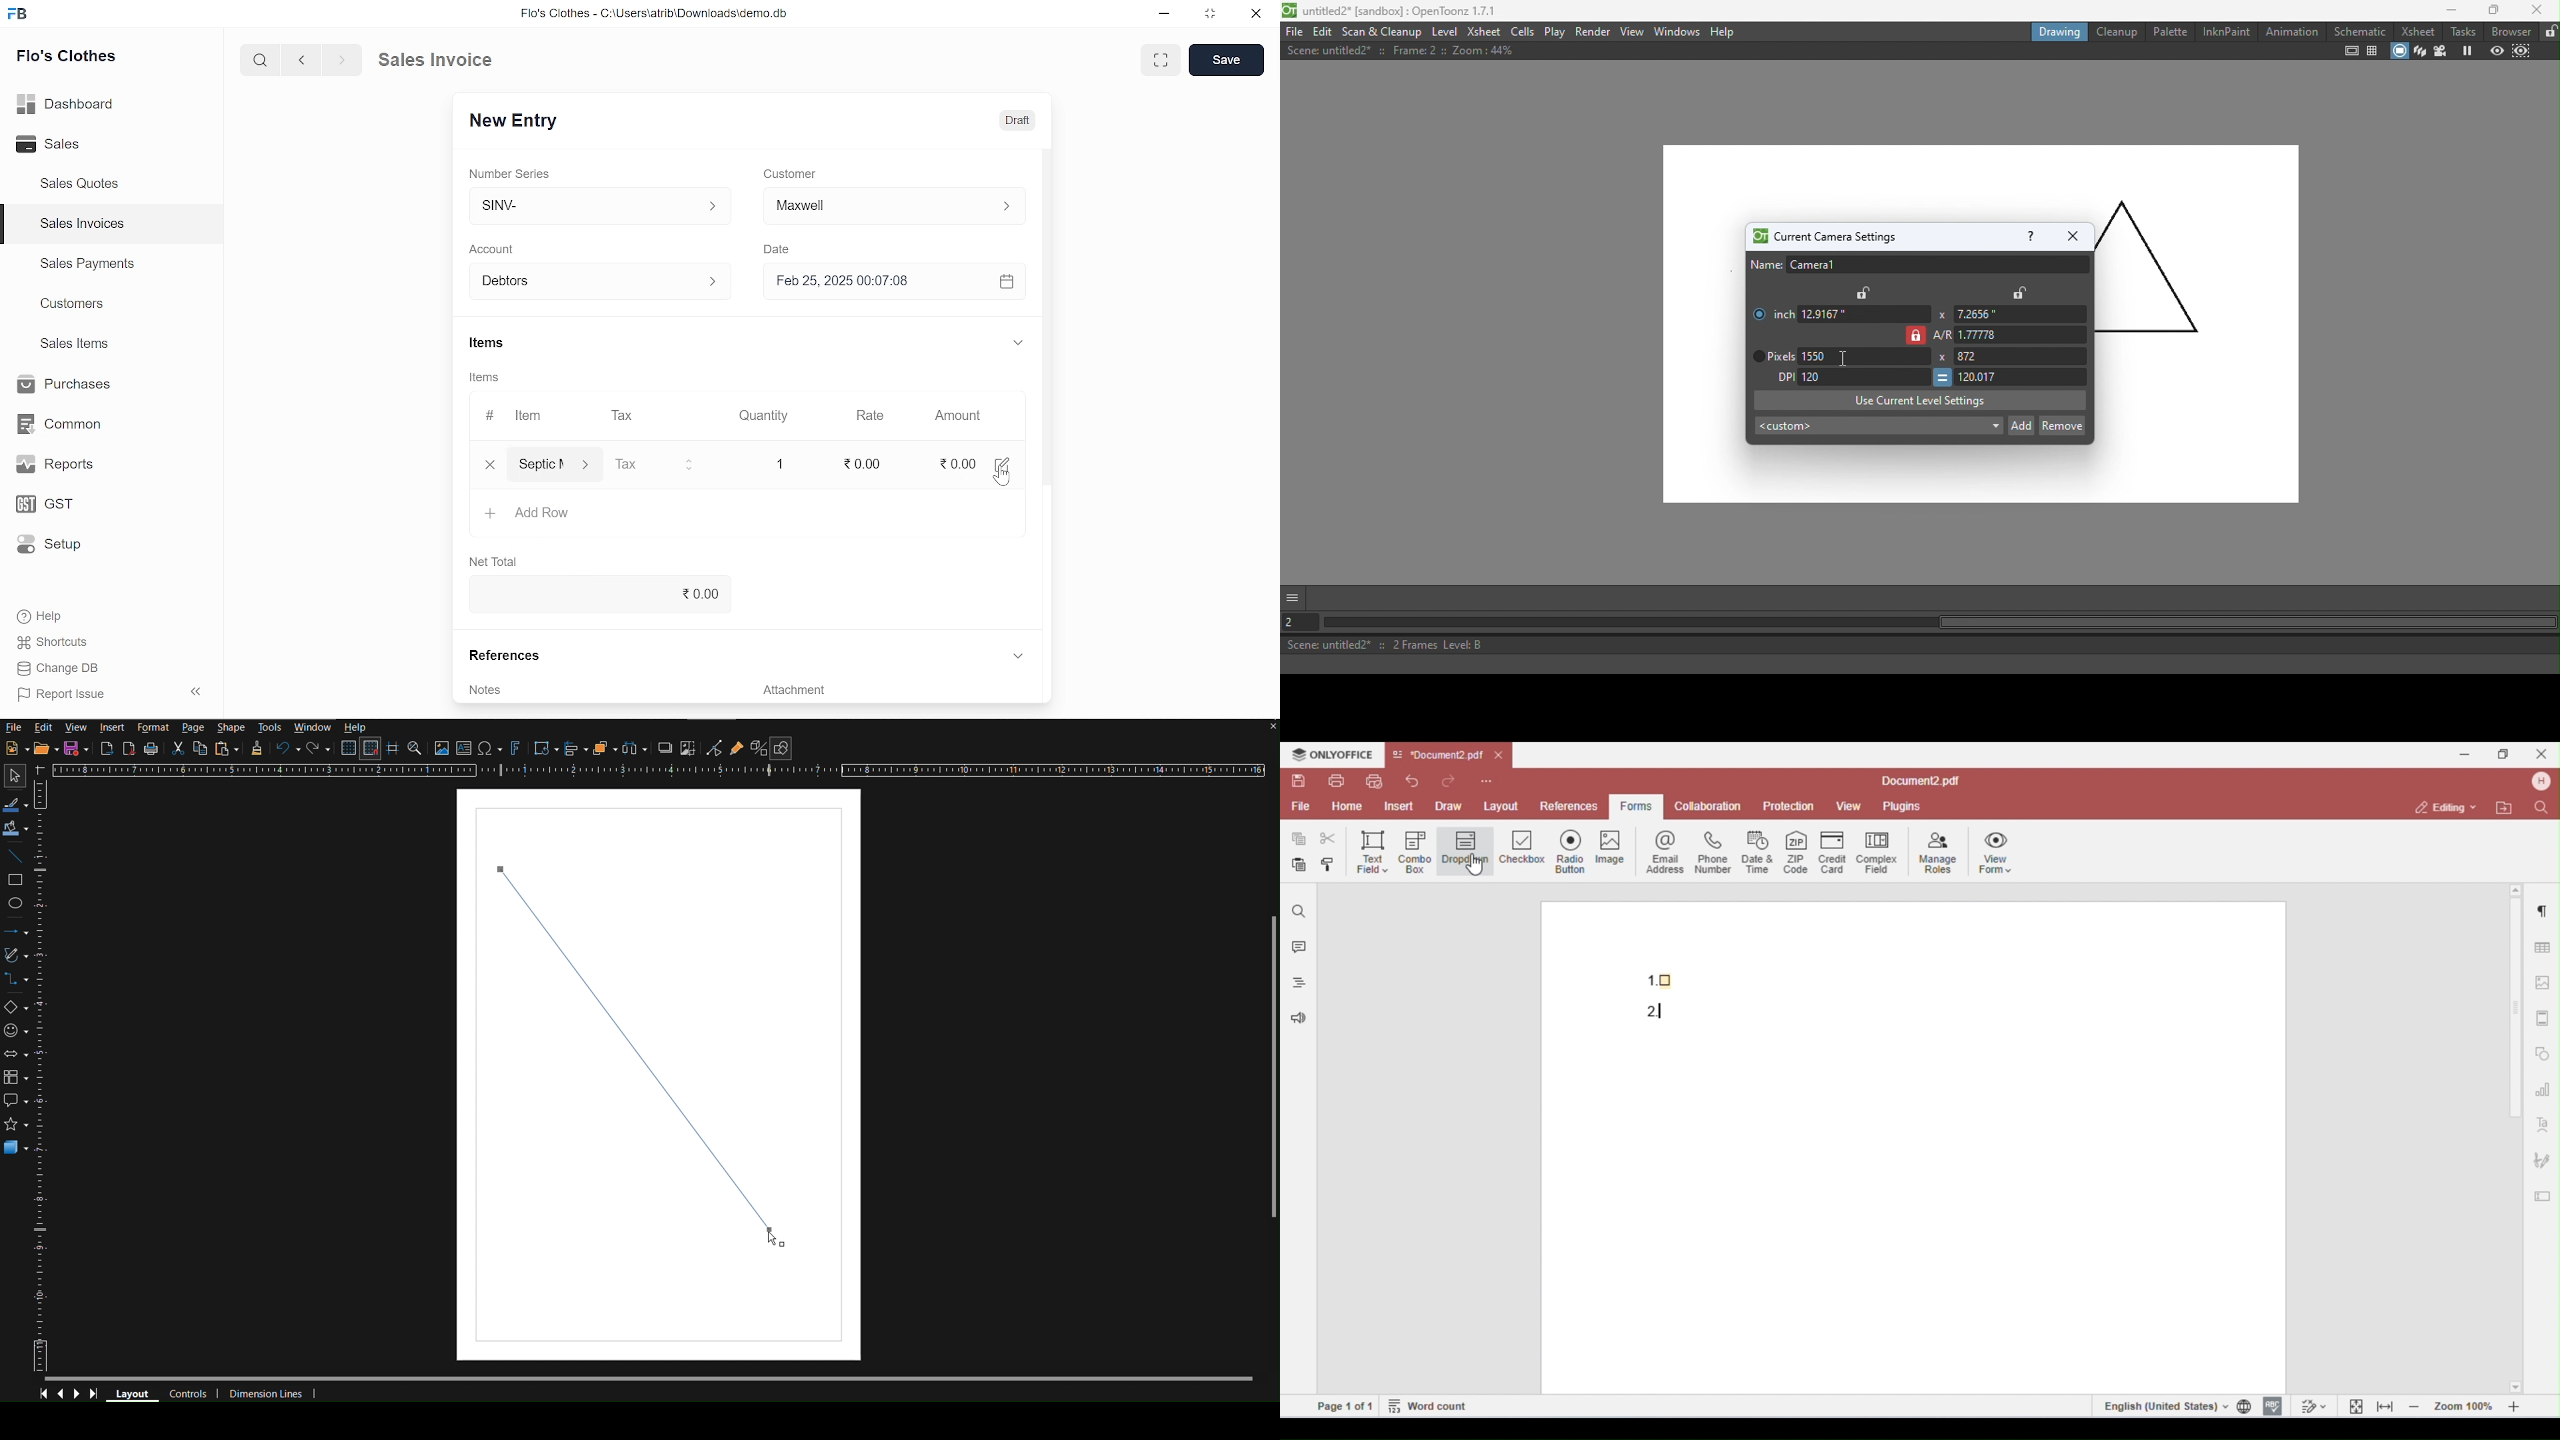 The image size is (2576, 1456). I want to click on Debtors, so click(596, 281).